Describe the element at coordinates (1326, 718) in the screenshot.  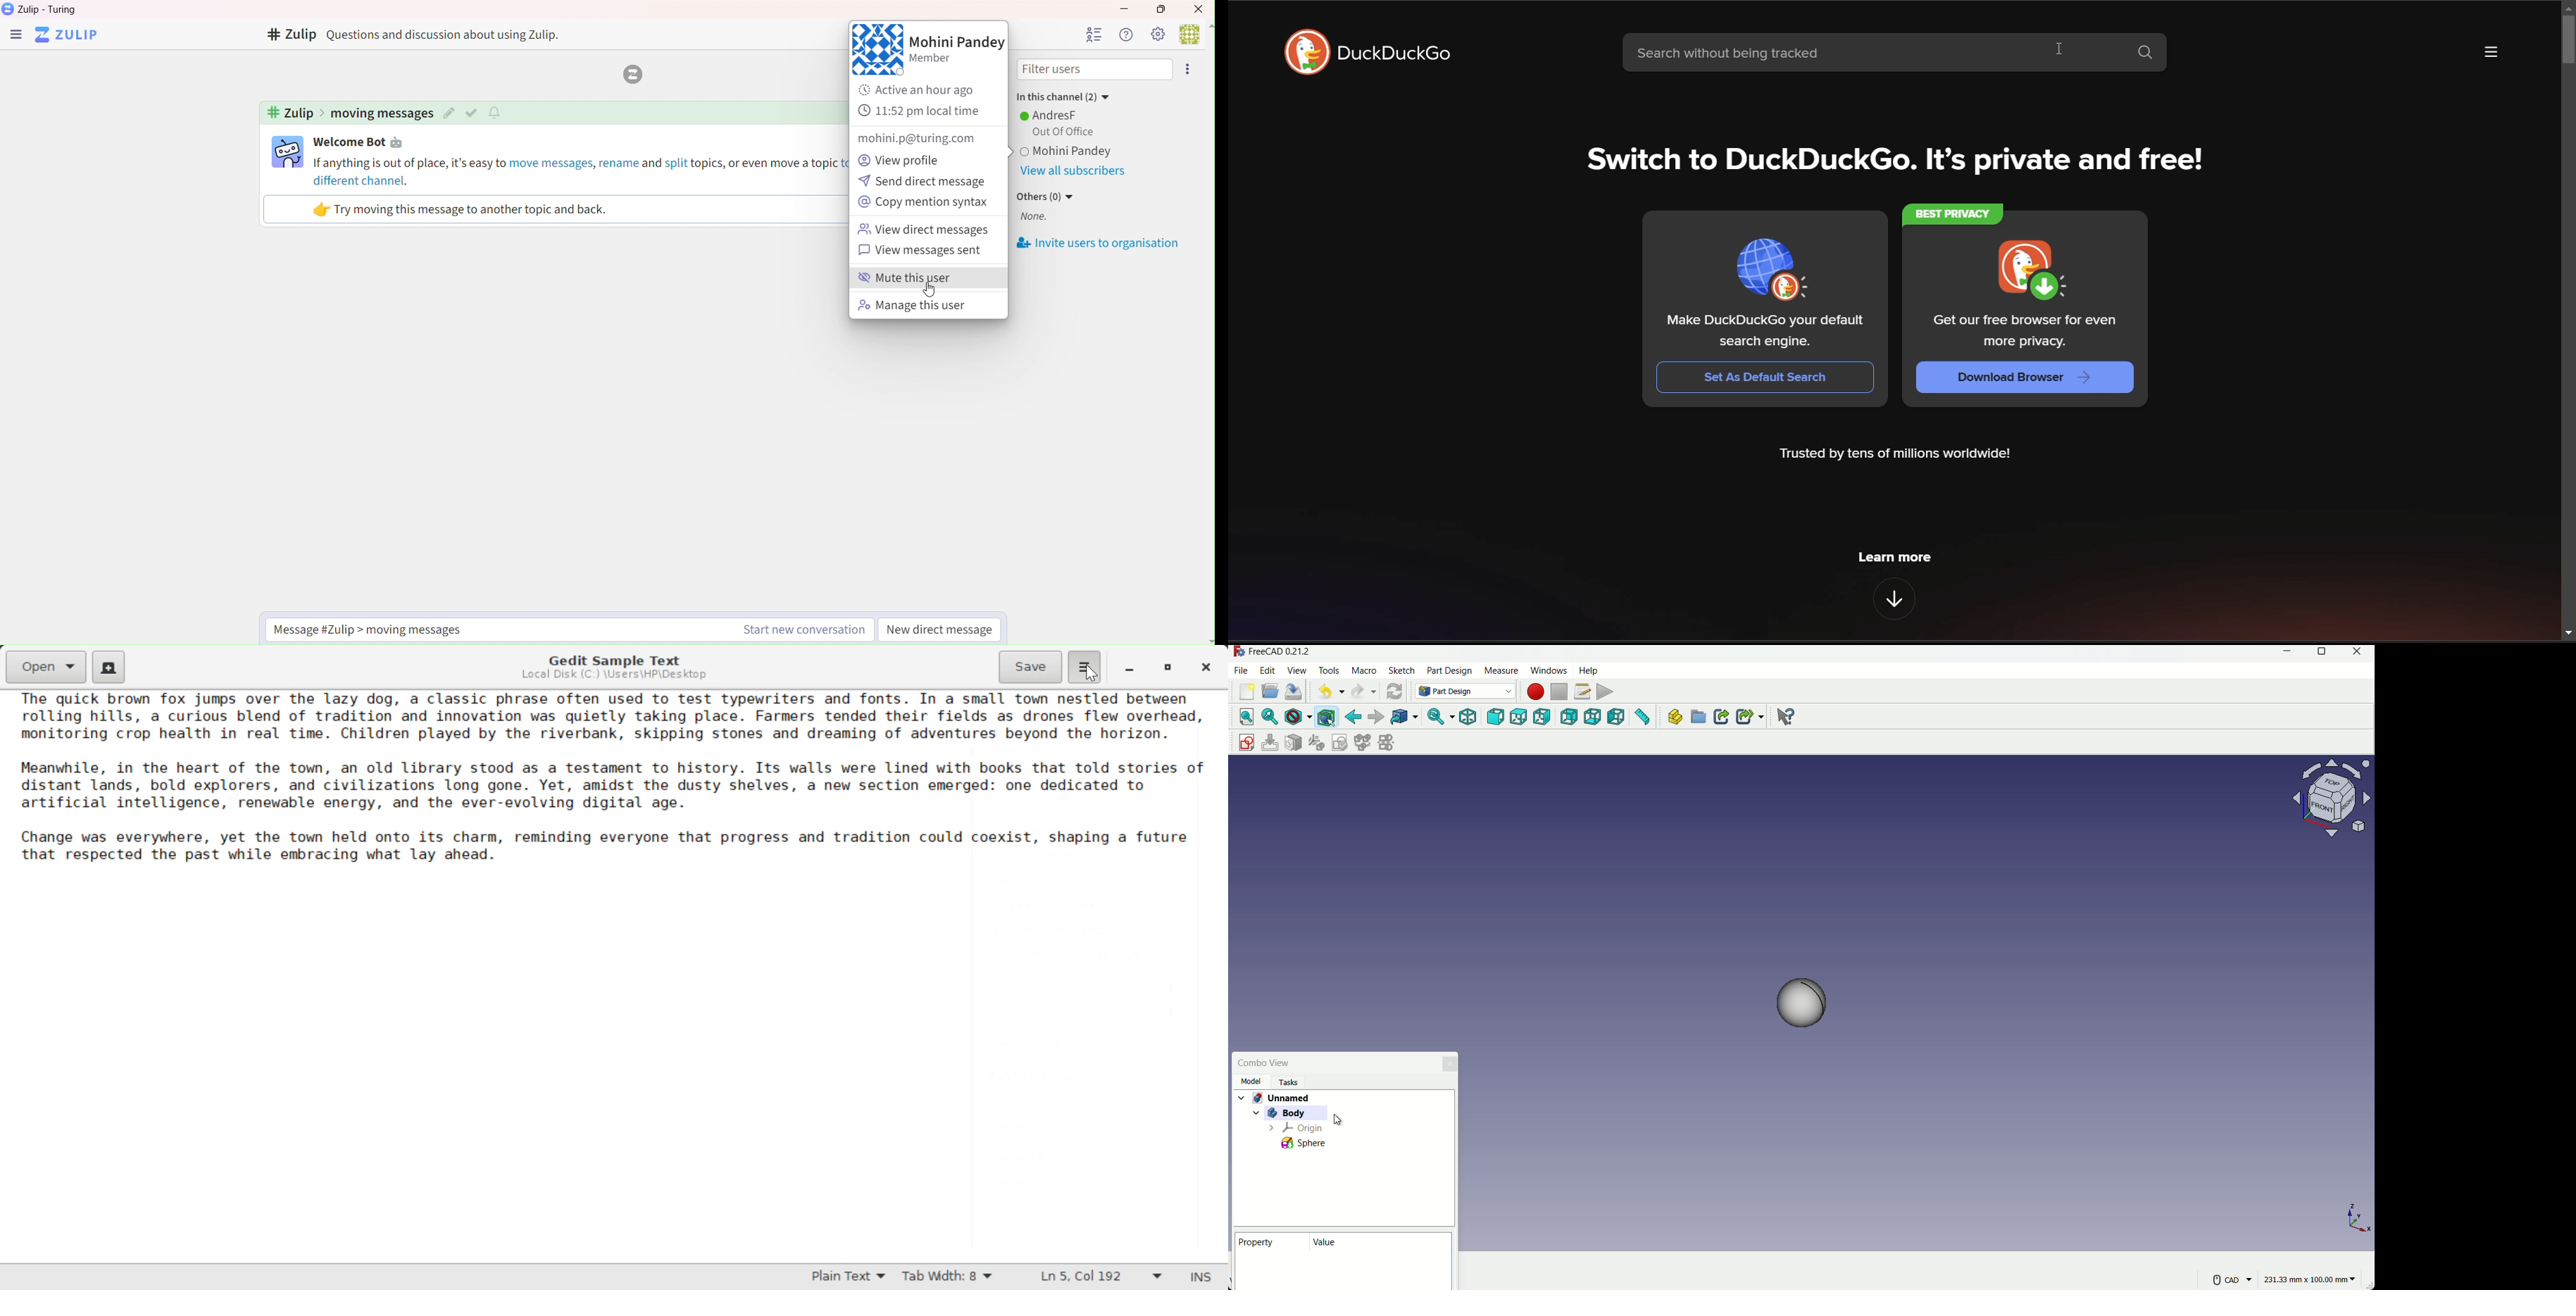
I see `bounding box` at that location.